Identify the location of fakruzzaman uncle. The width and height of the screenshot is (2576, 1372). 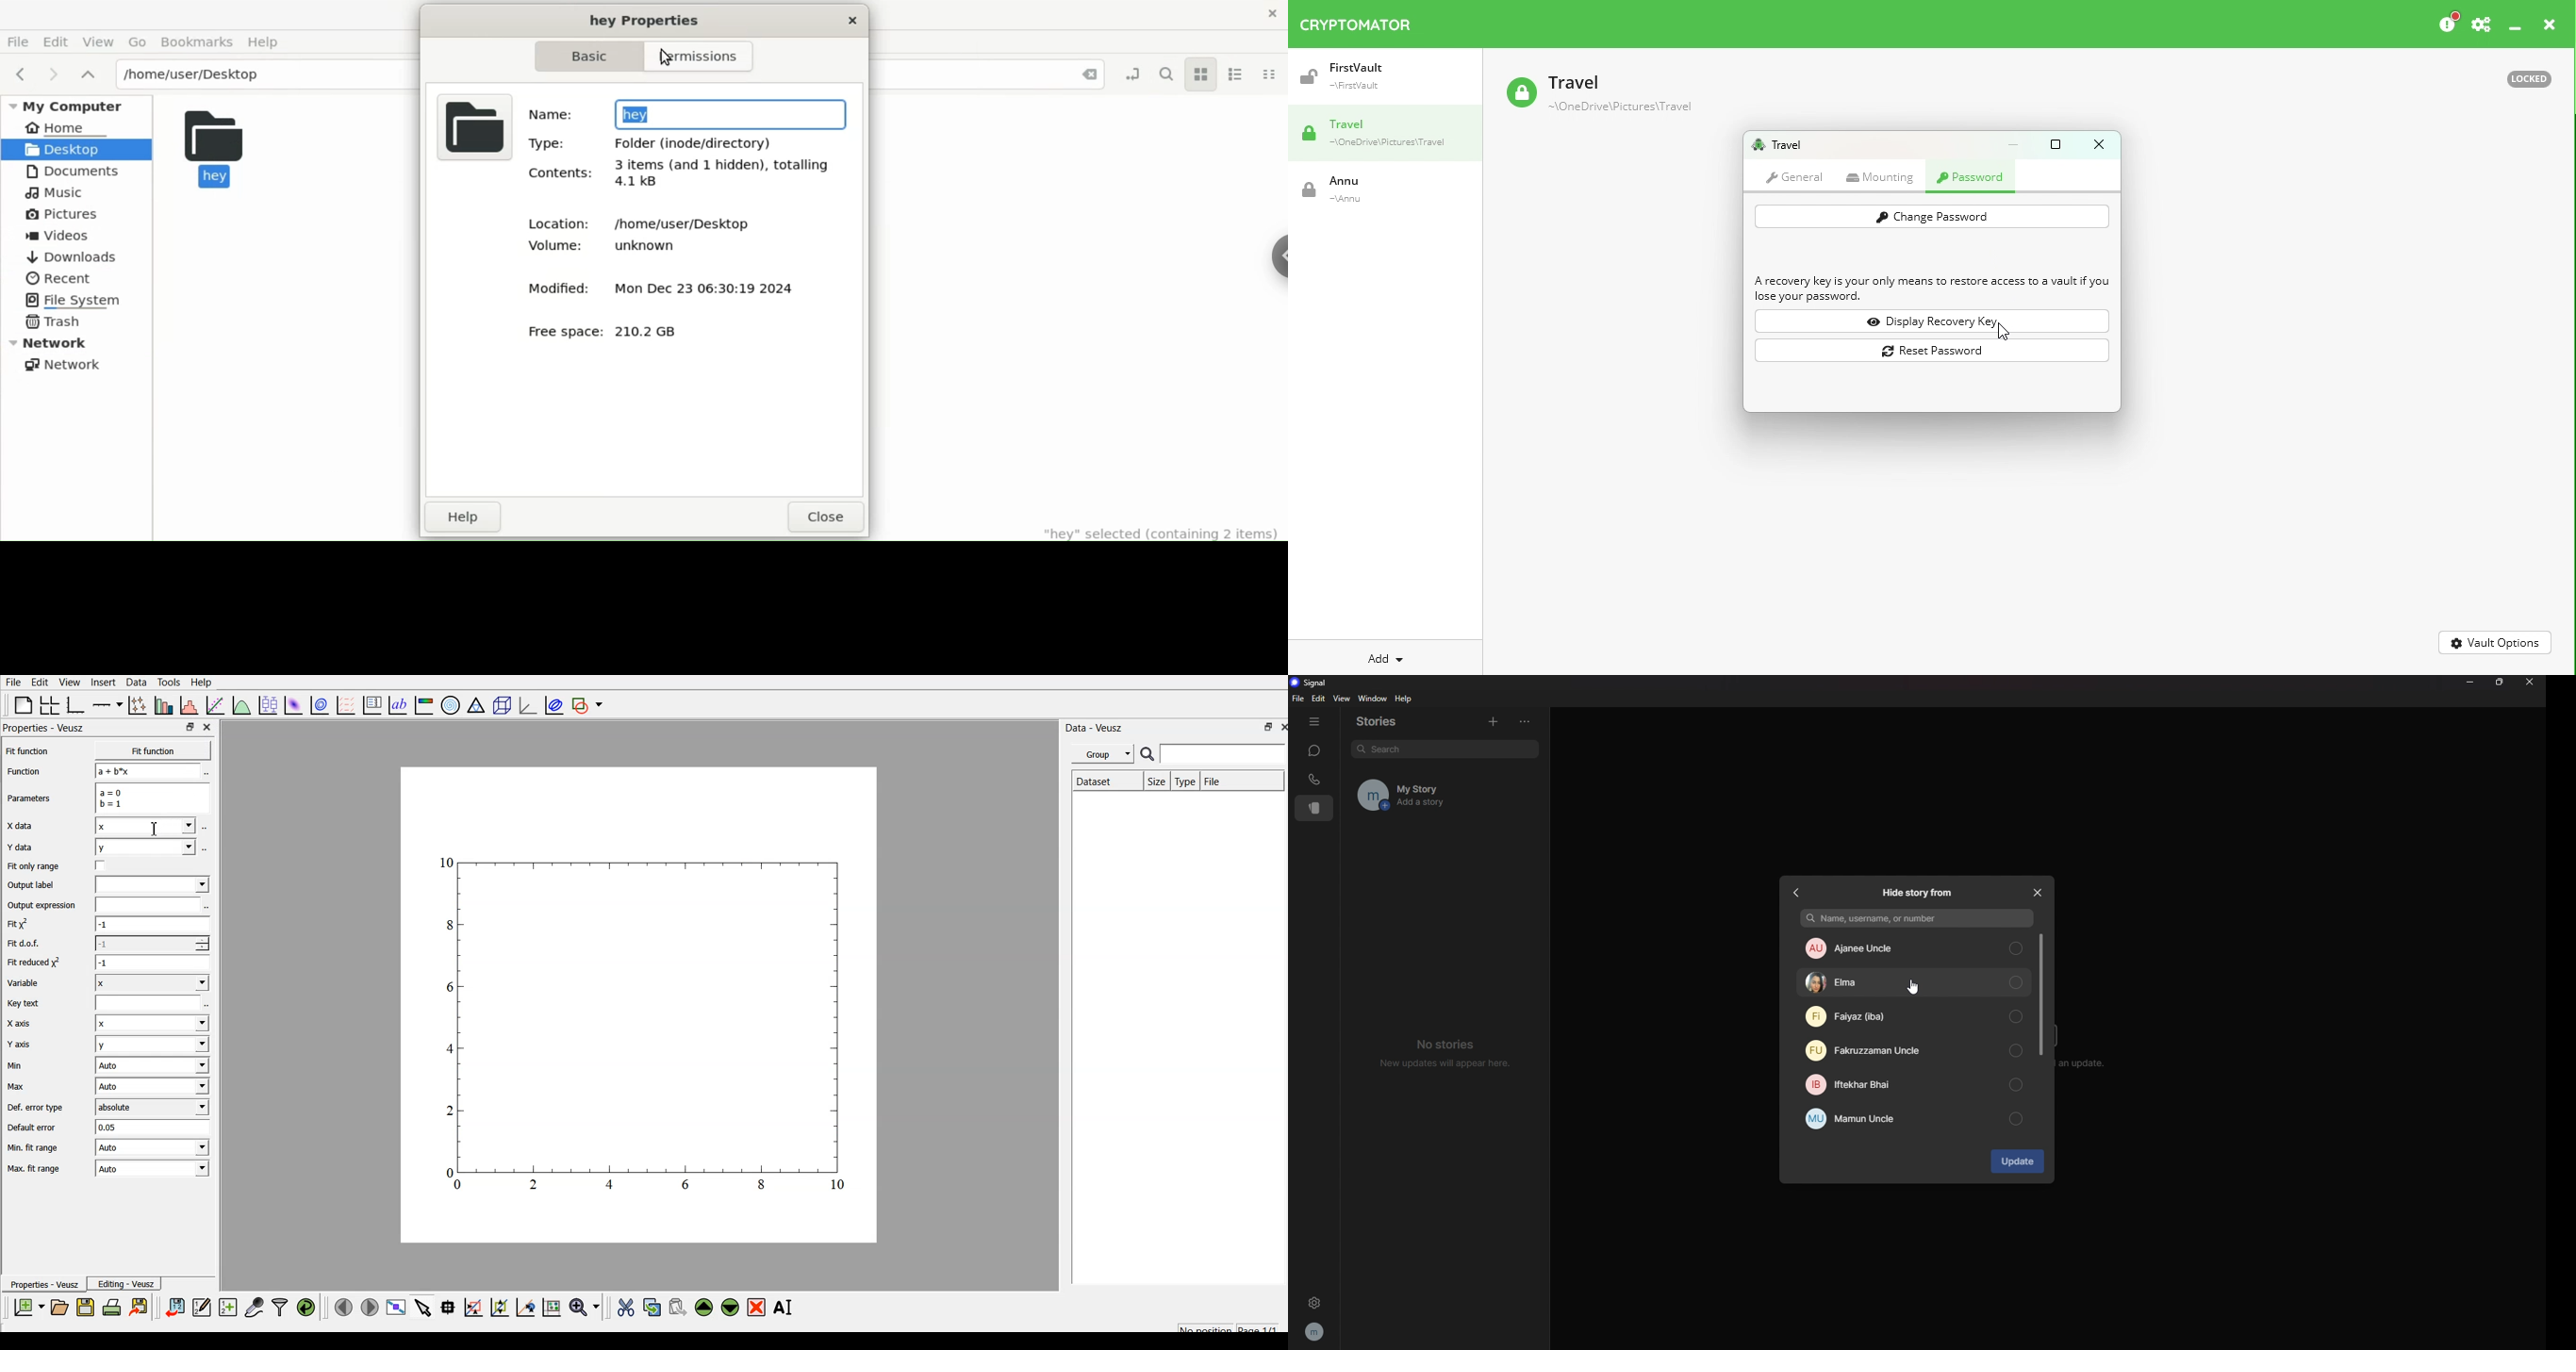
(1911, 1050).